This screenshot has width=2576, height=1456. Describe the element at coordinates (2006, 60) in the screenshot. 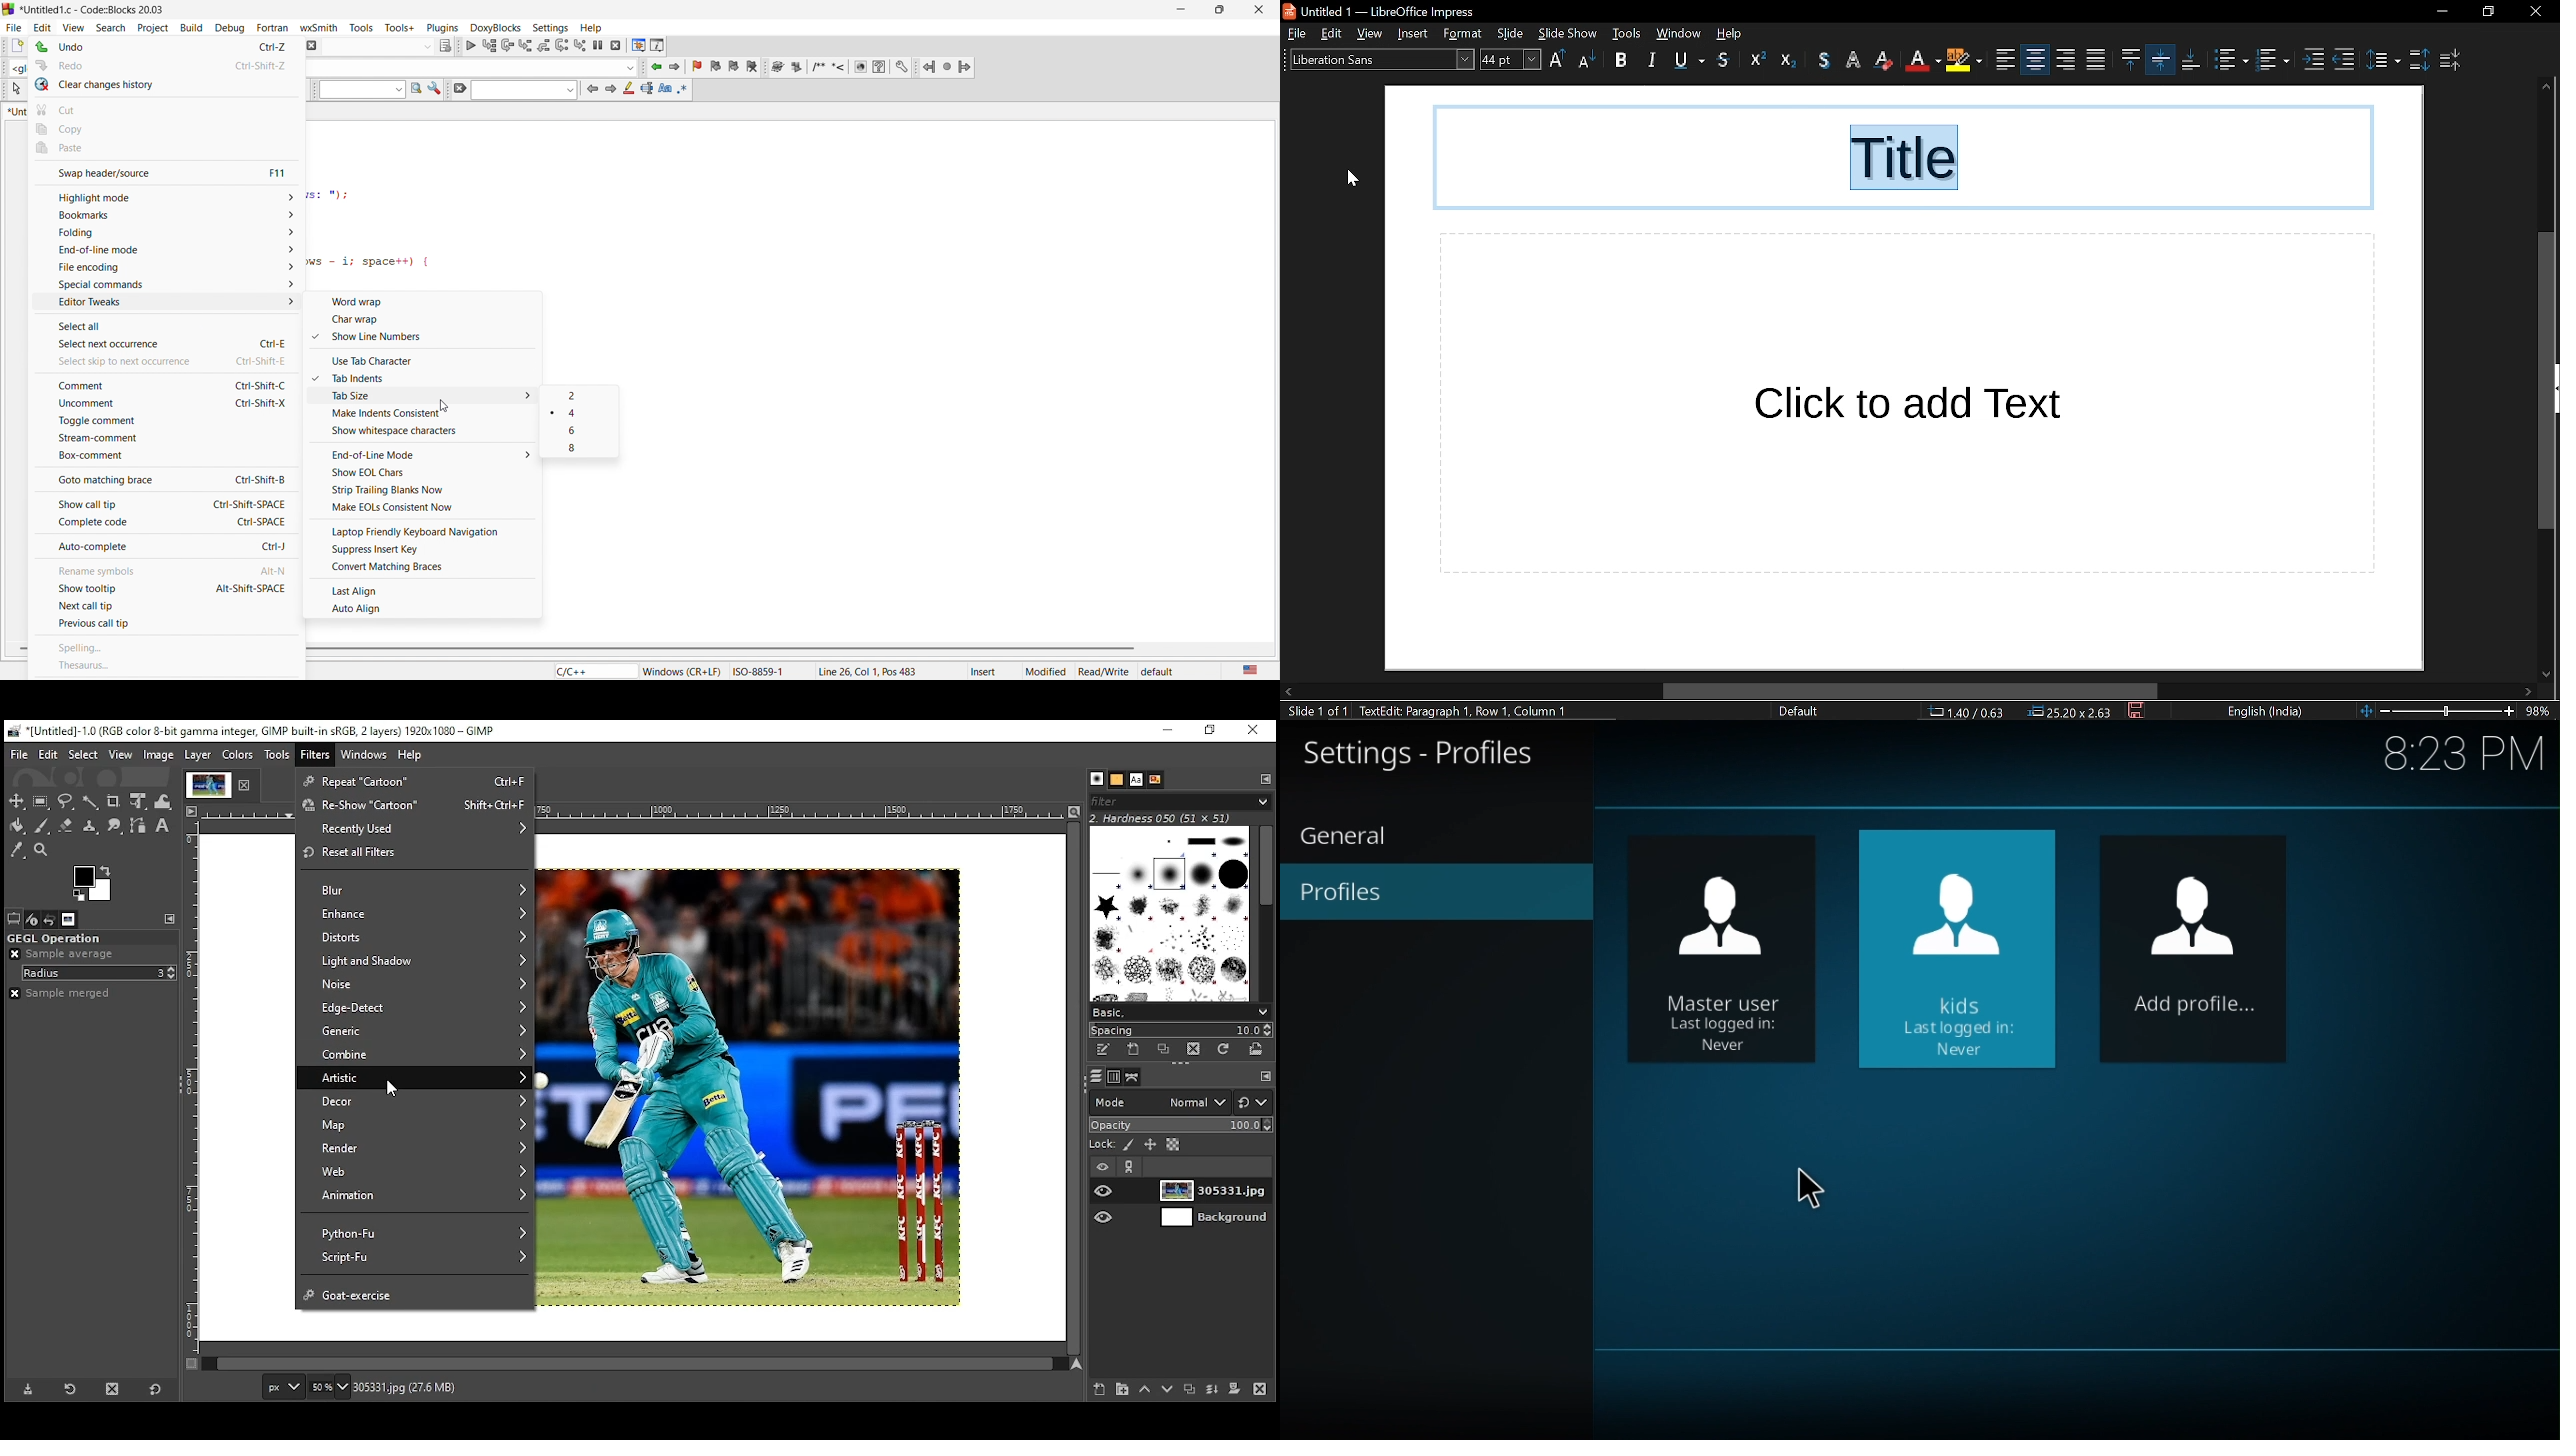

I see `center` at that location.